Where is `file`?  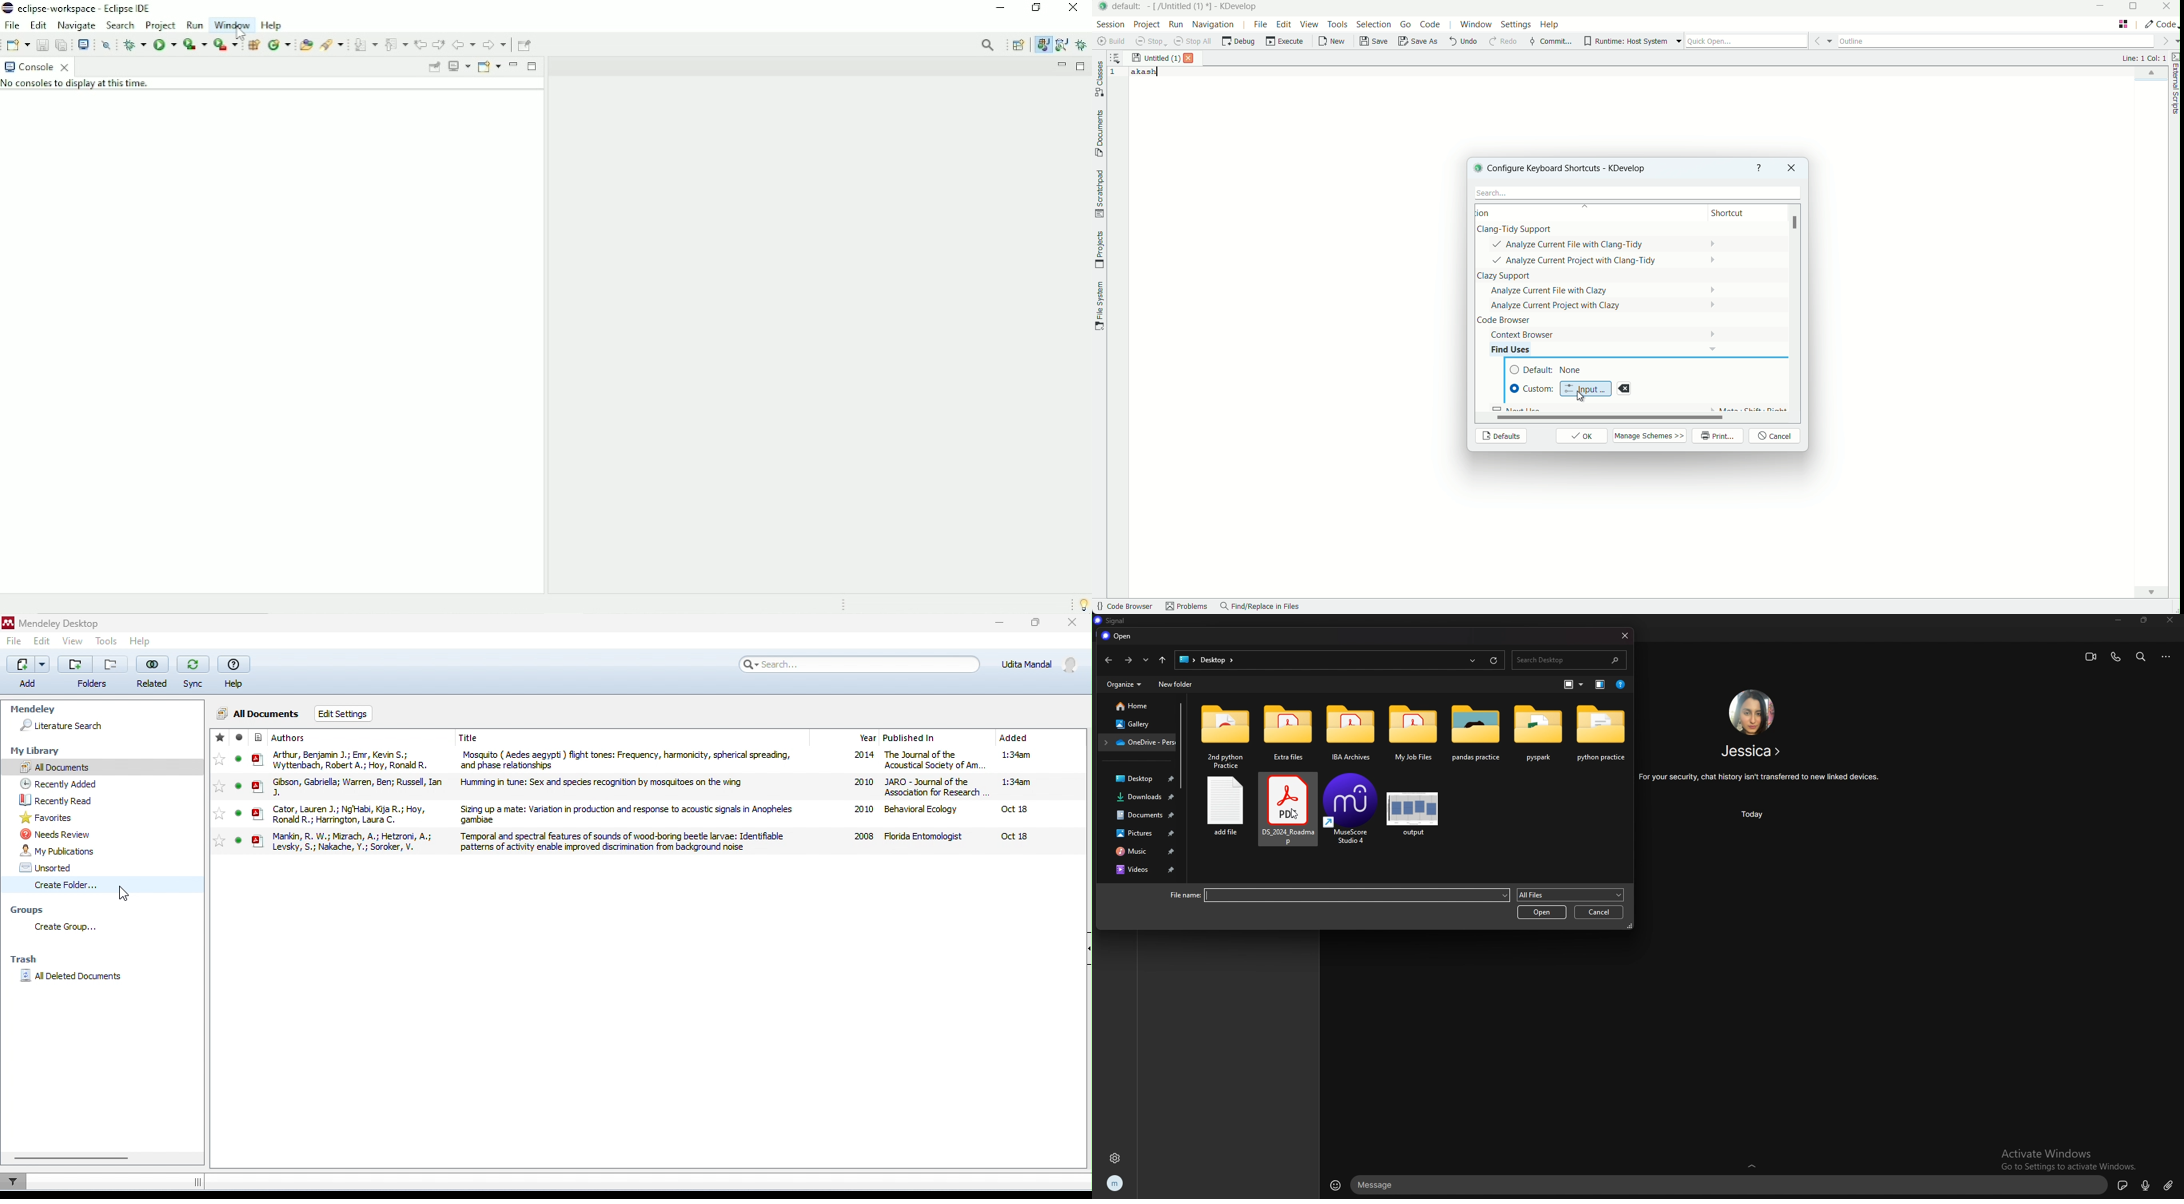 file is located at coordinates (14, 640).